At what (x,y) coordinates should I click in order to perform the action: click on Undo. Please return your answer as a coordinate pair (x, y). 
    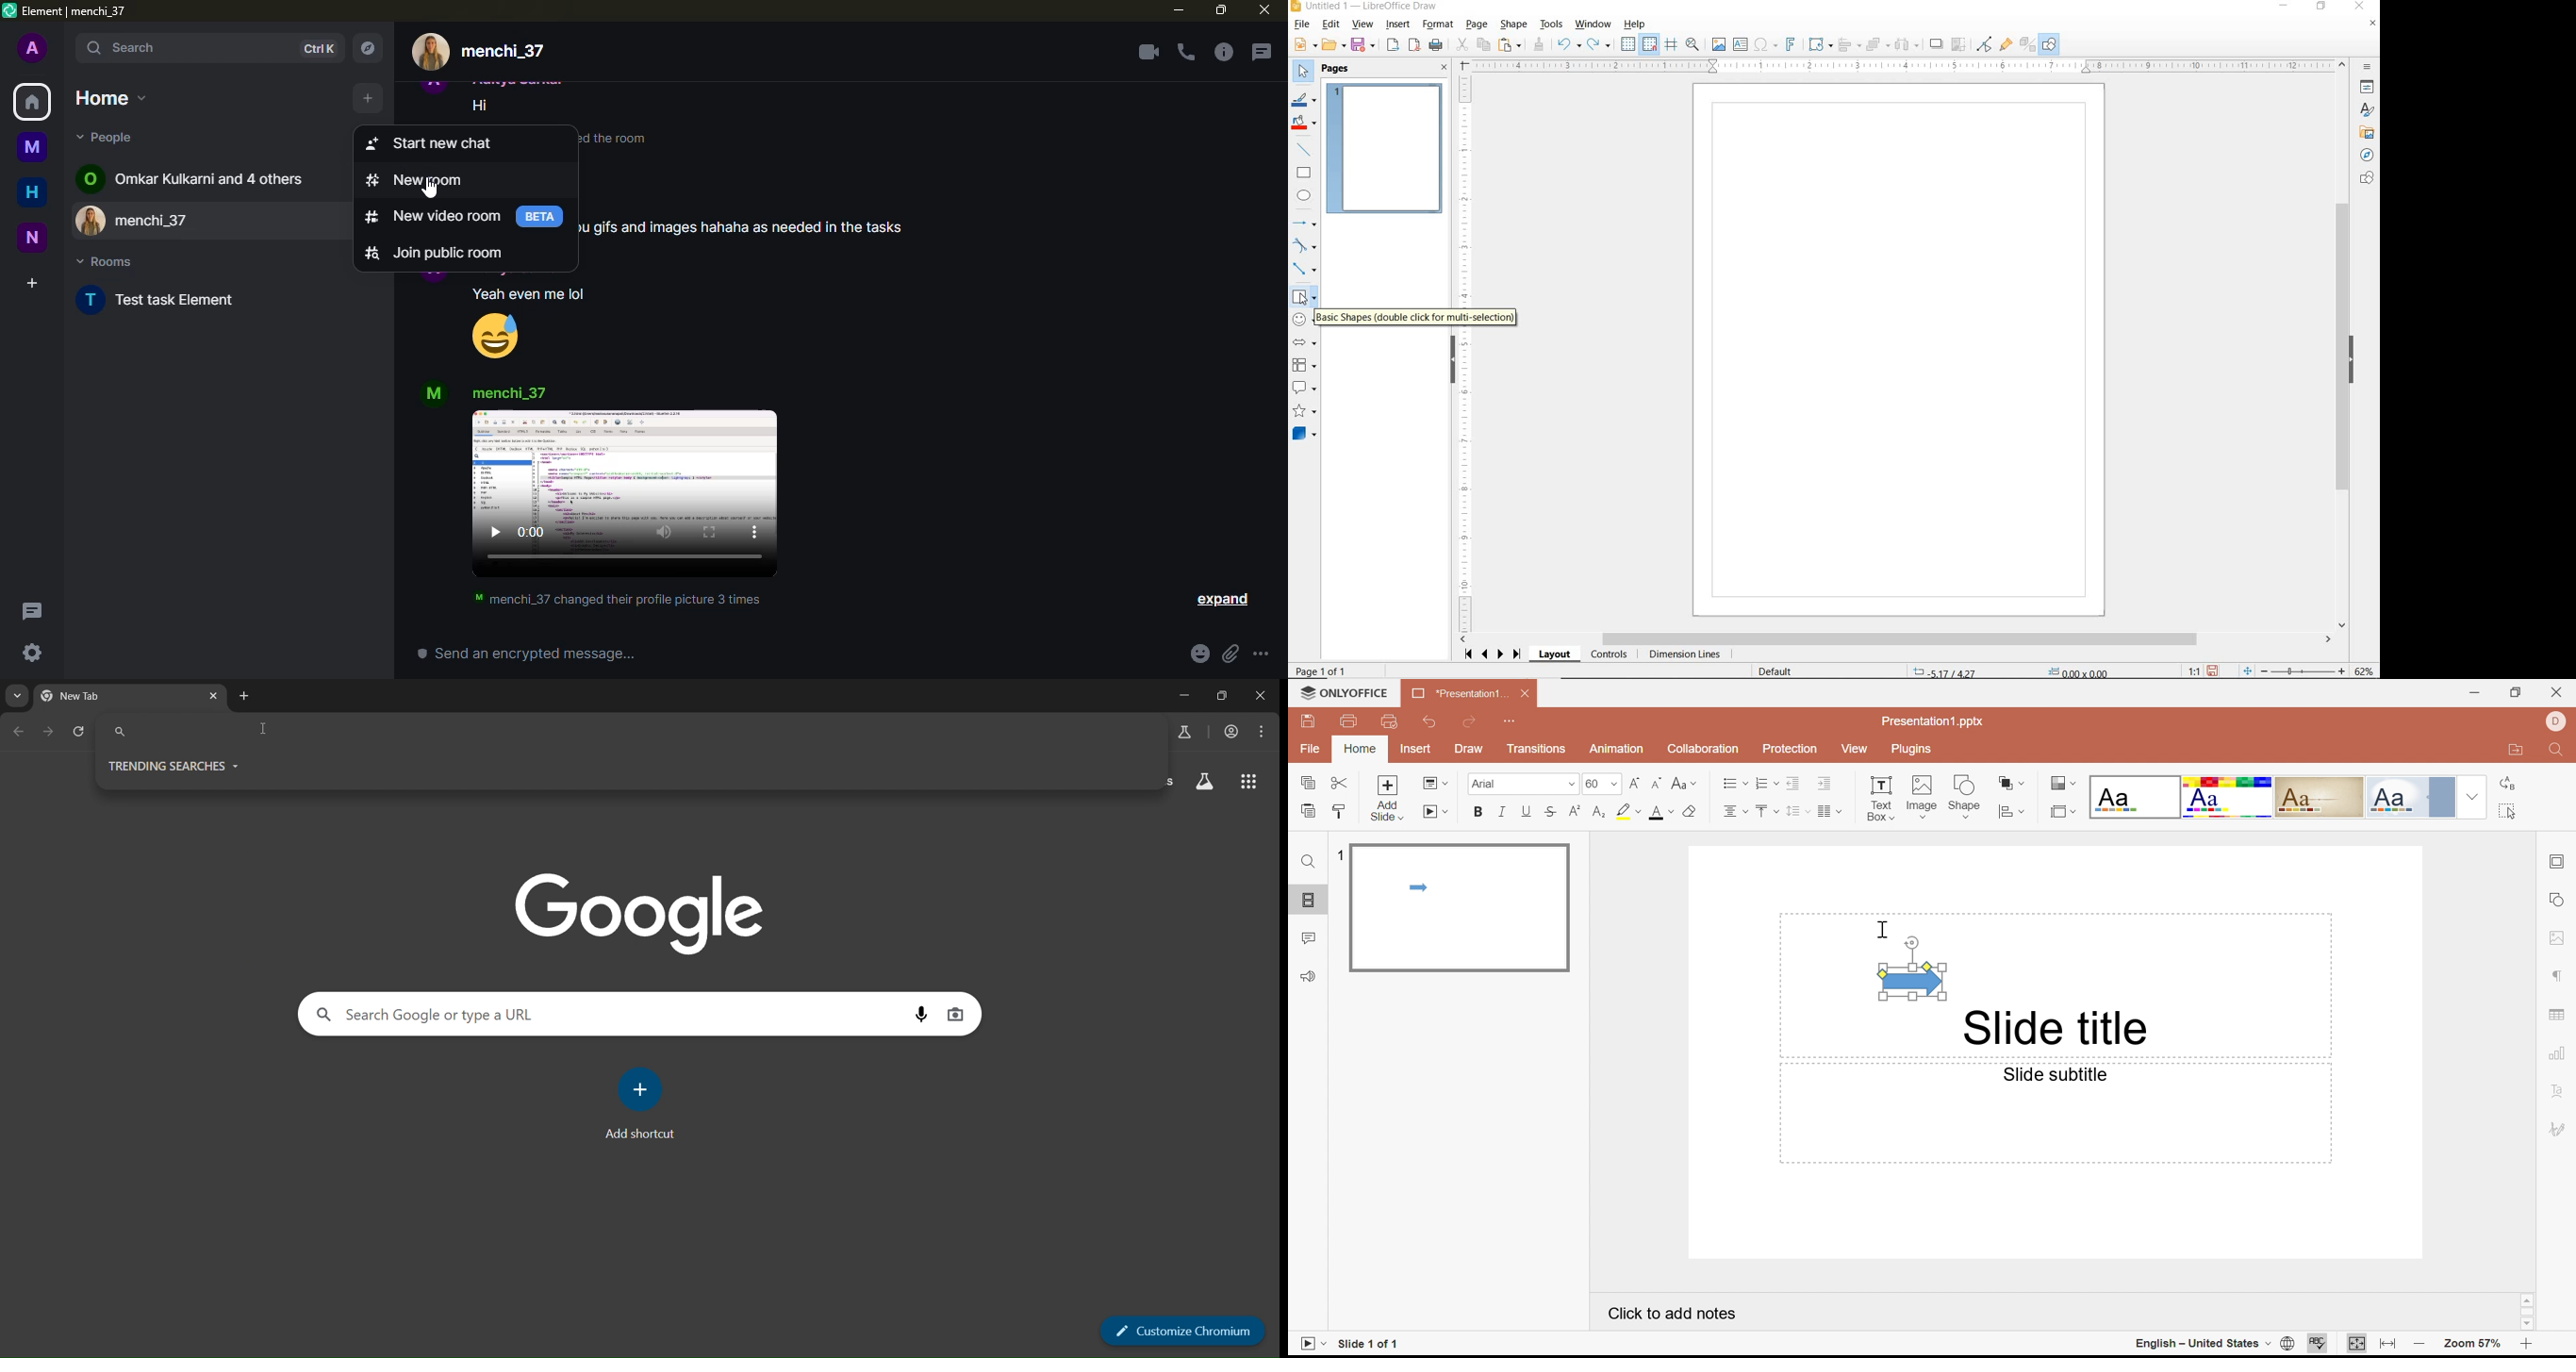
    Looking at the image, I should click on (1432, 723).